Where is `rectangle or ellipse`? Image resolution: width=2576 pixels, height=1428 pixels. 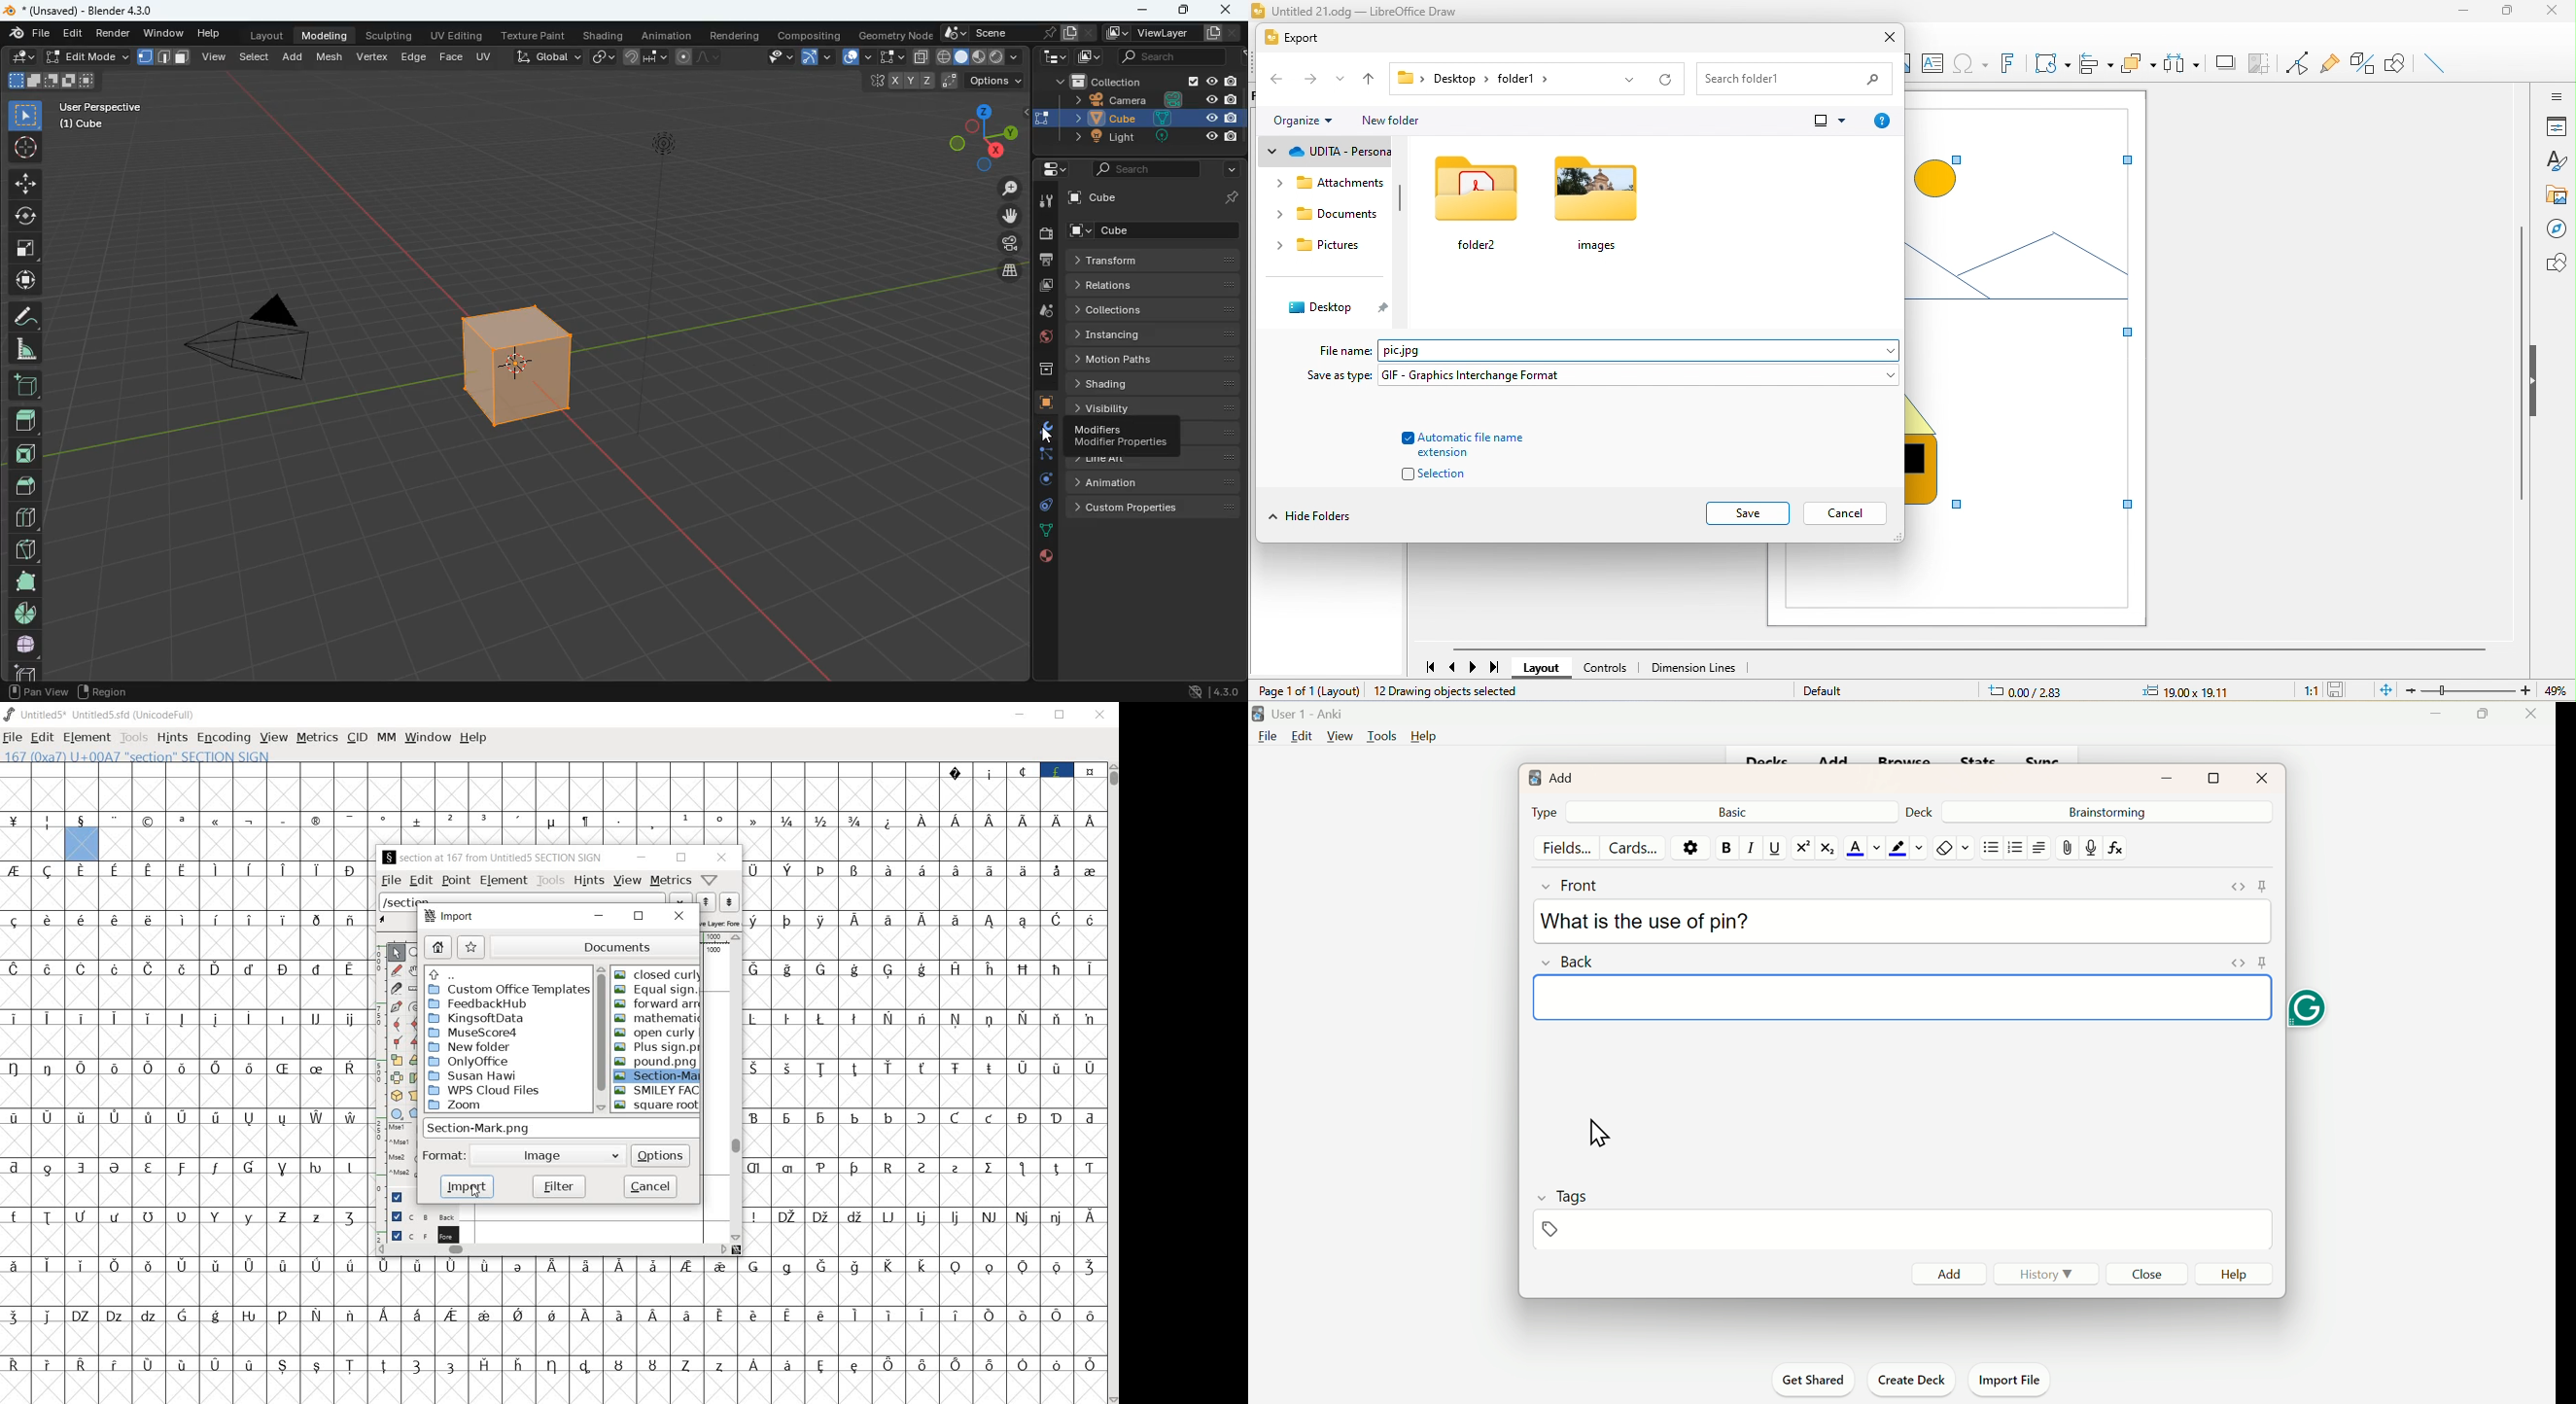 rectangle or ellipse is located at coordinates (397, 1114).